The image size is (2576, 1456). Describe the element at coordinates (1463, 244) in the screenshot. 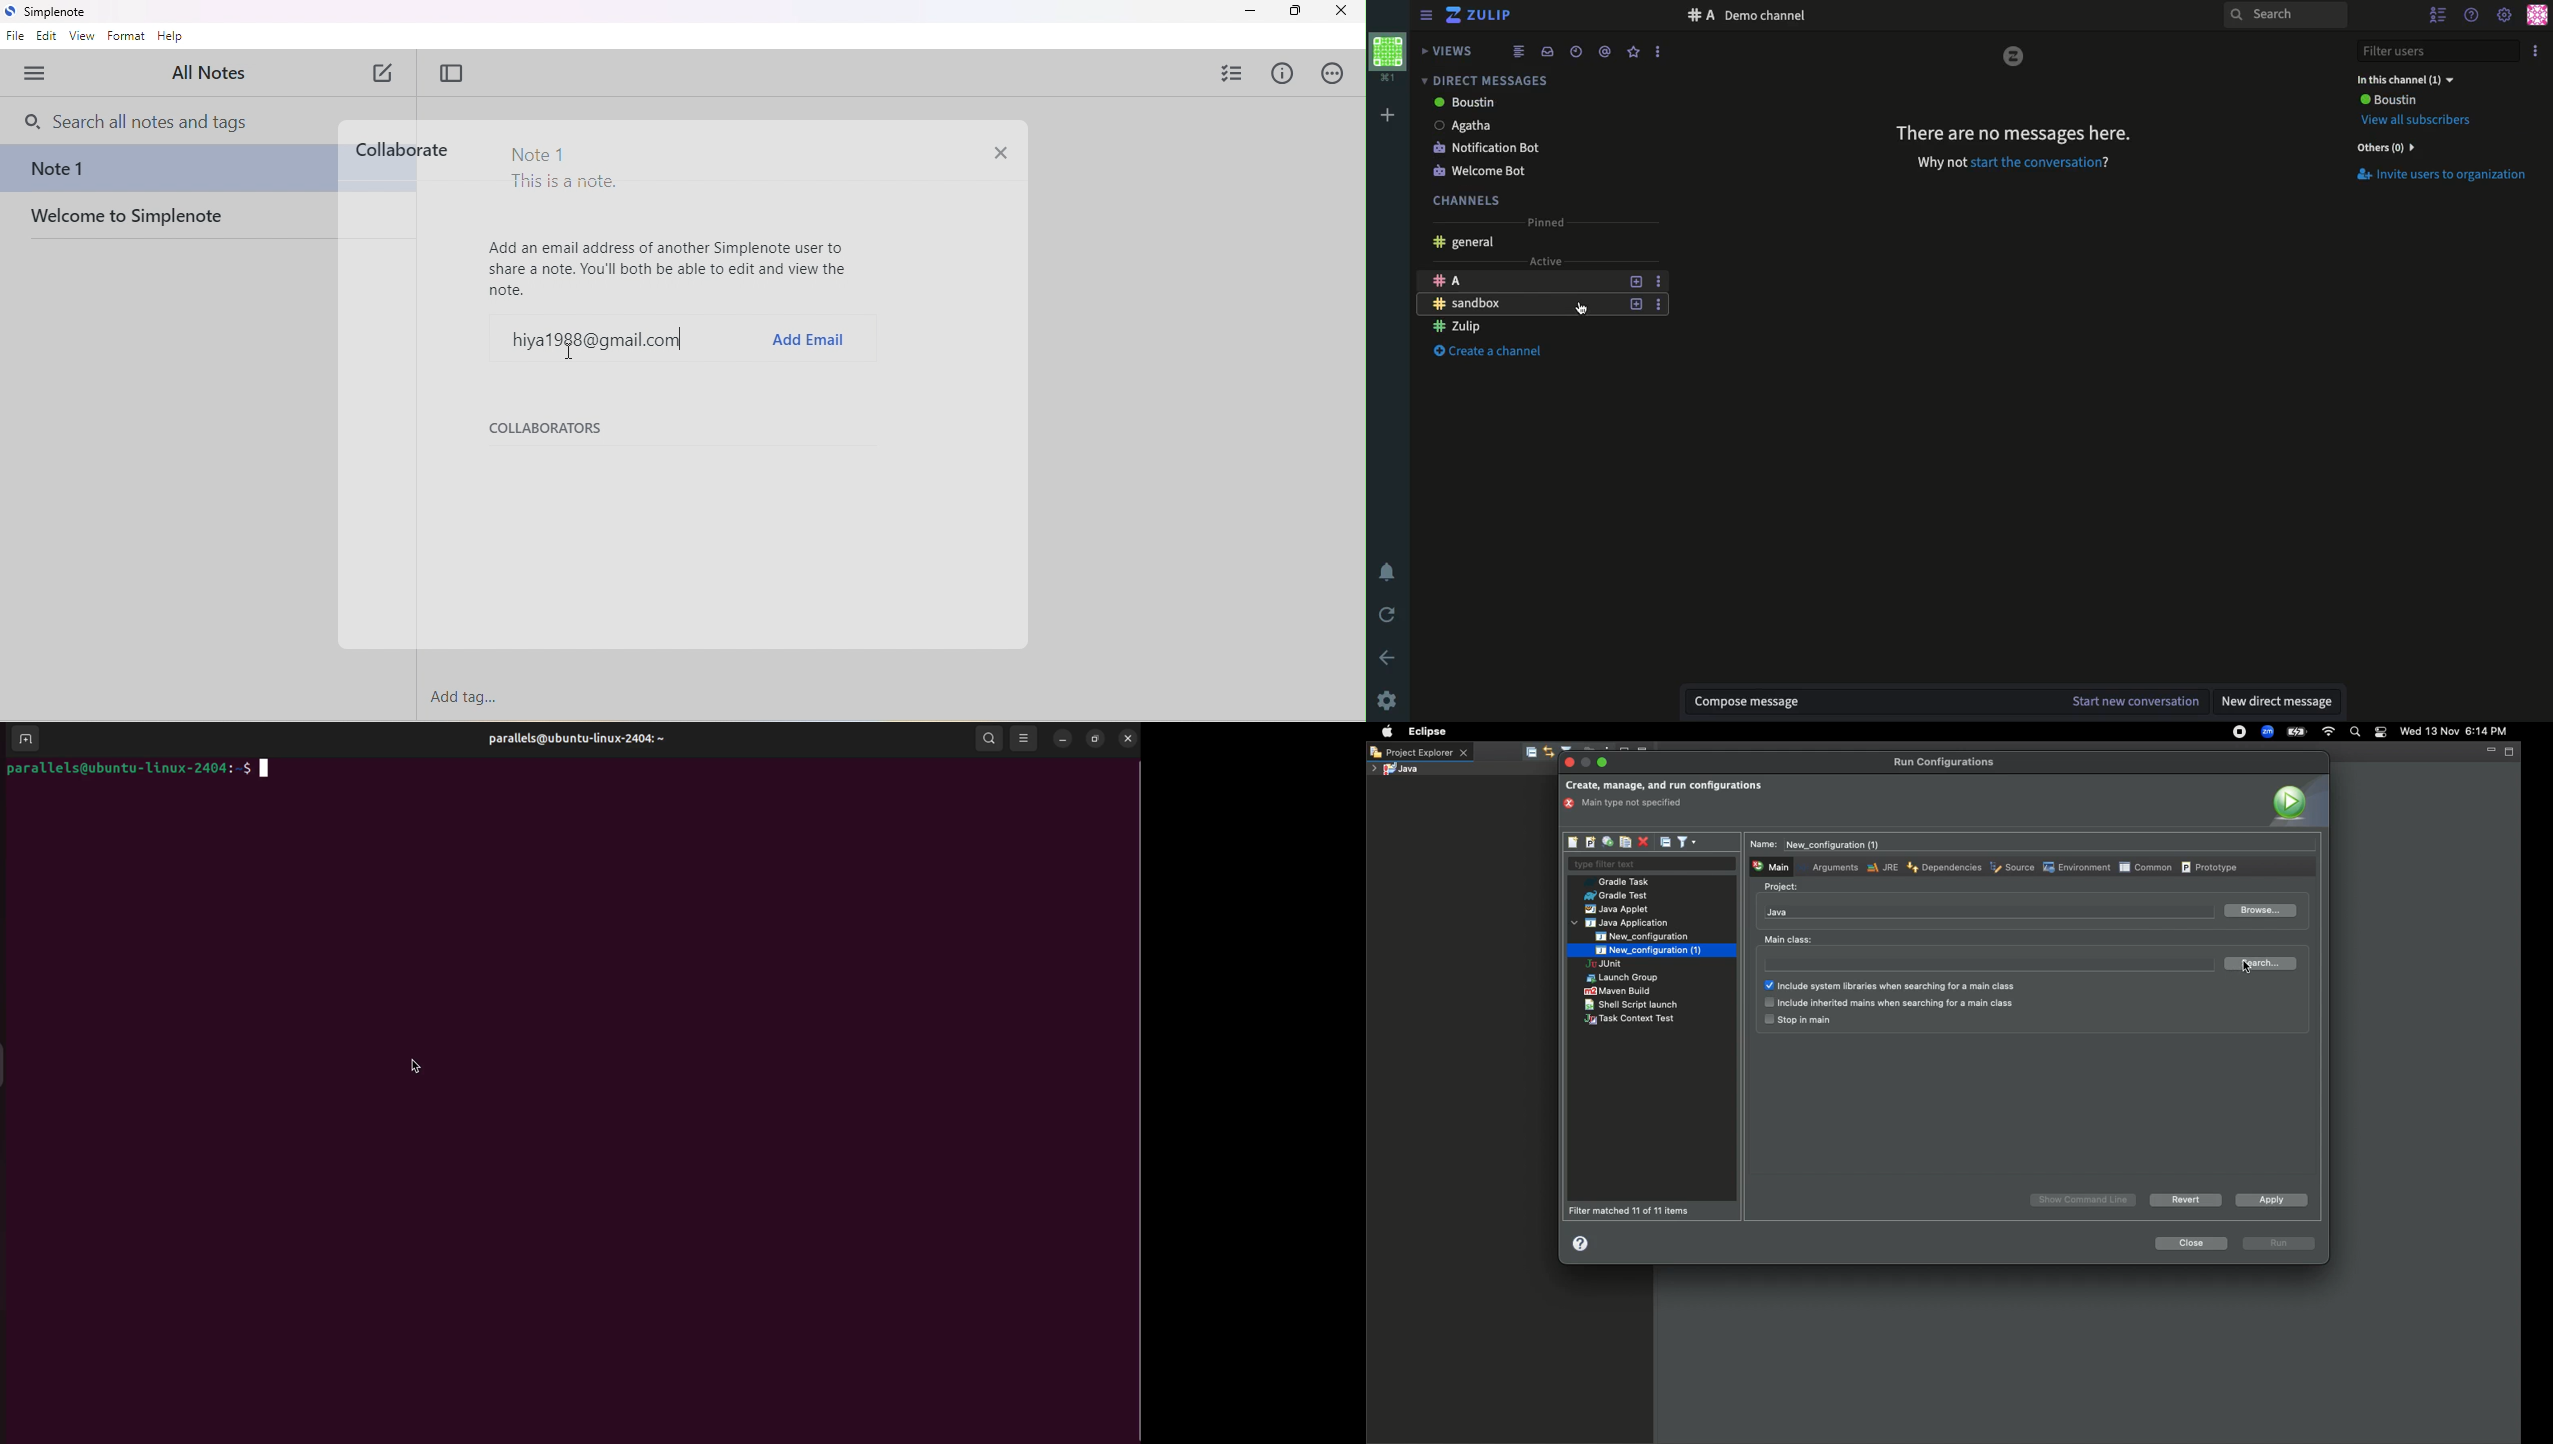

I see `General` at that location.